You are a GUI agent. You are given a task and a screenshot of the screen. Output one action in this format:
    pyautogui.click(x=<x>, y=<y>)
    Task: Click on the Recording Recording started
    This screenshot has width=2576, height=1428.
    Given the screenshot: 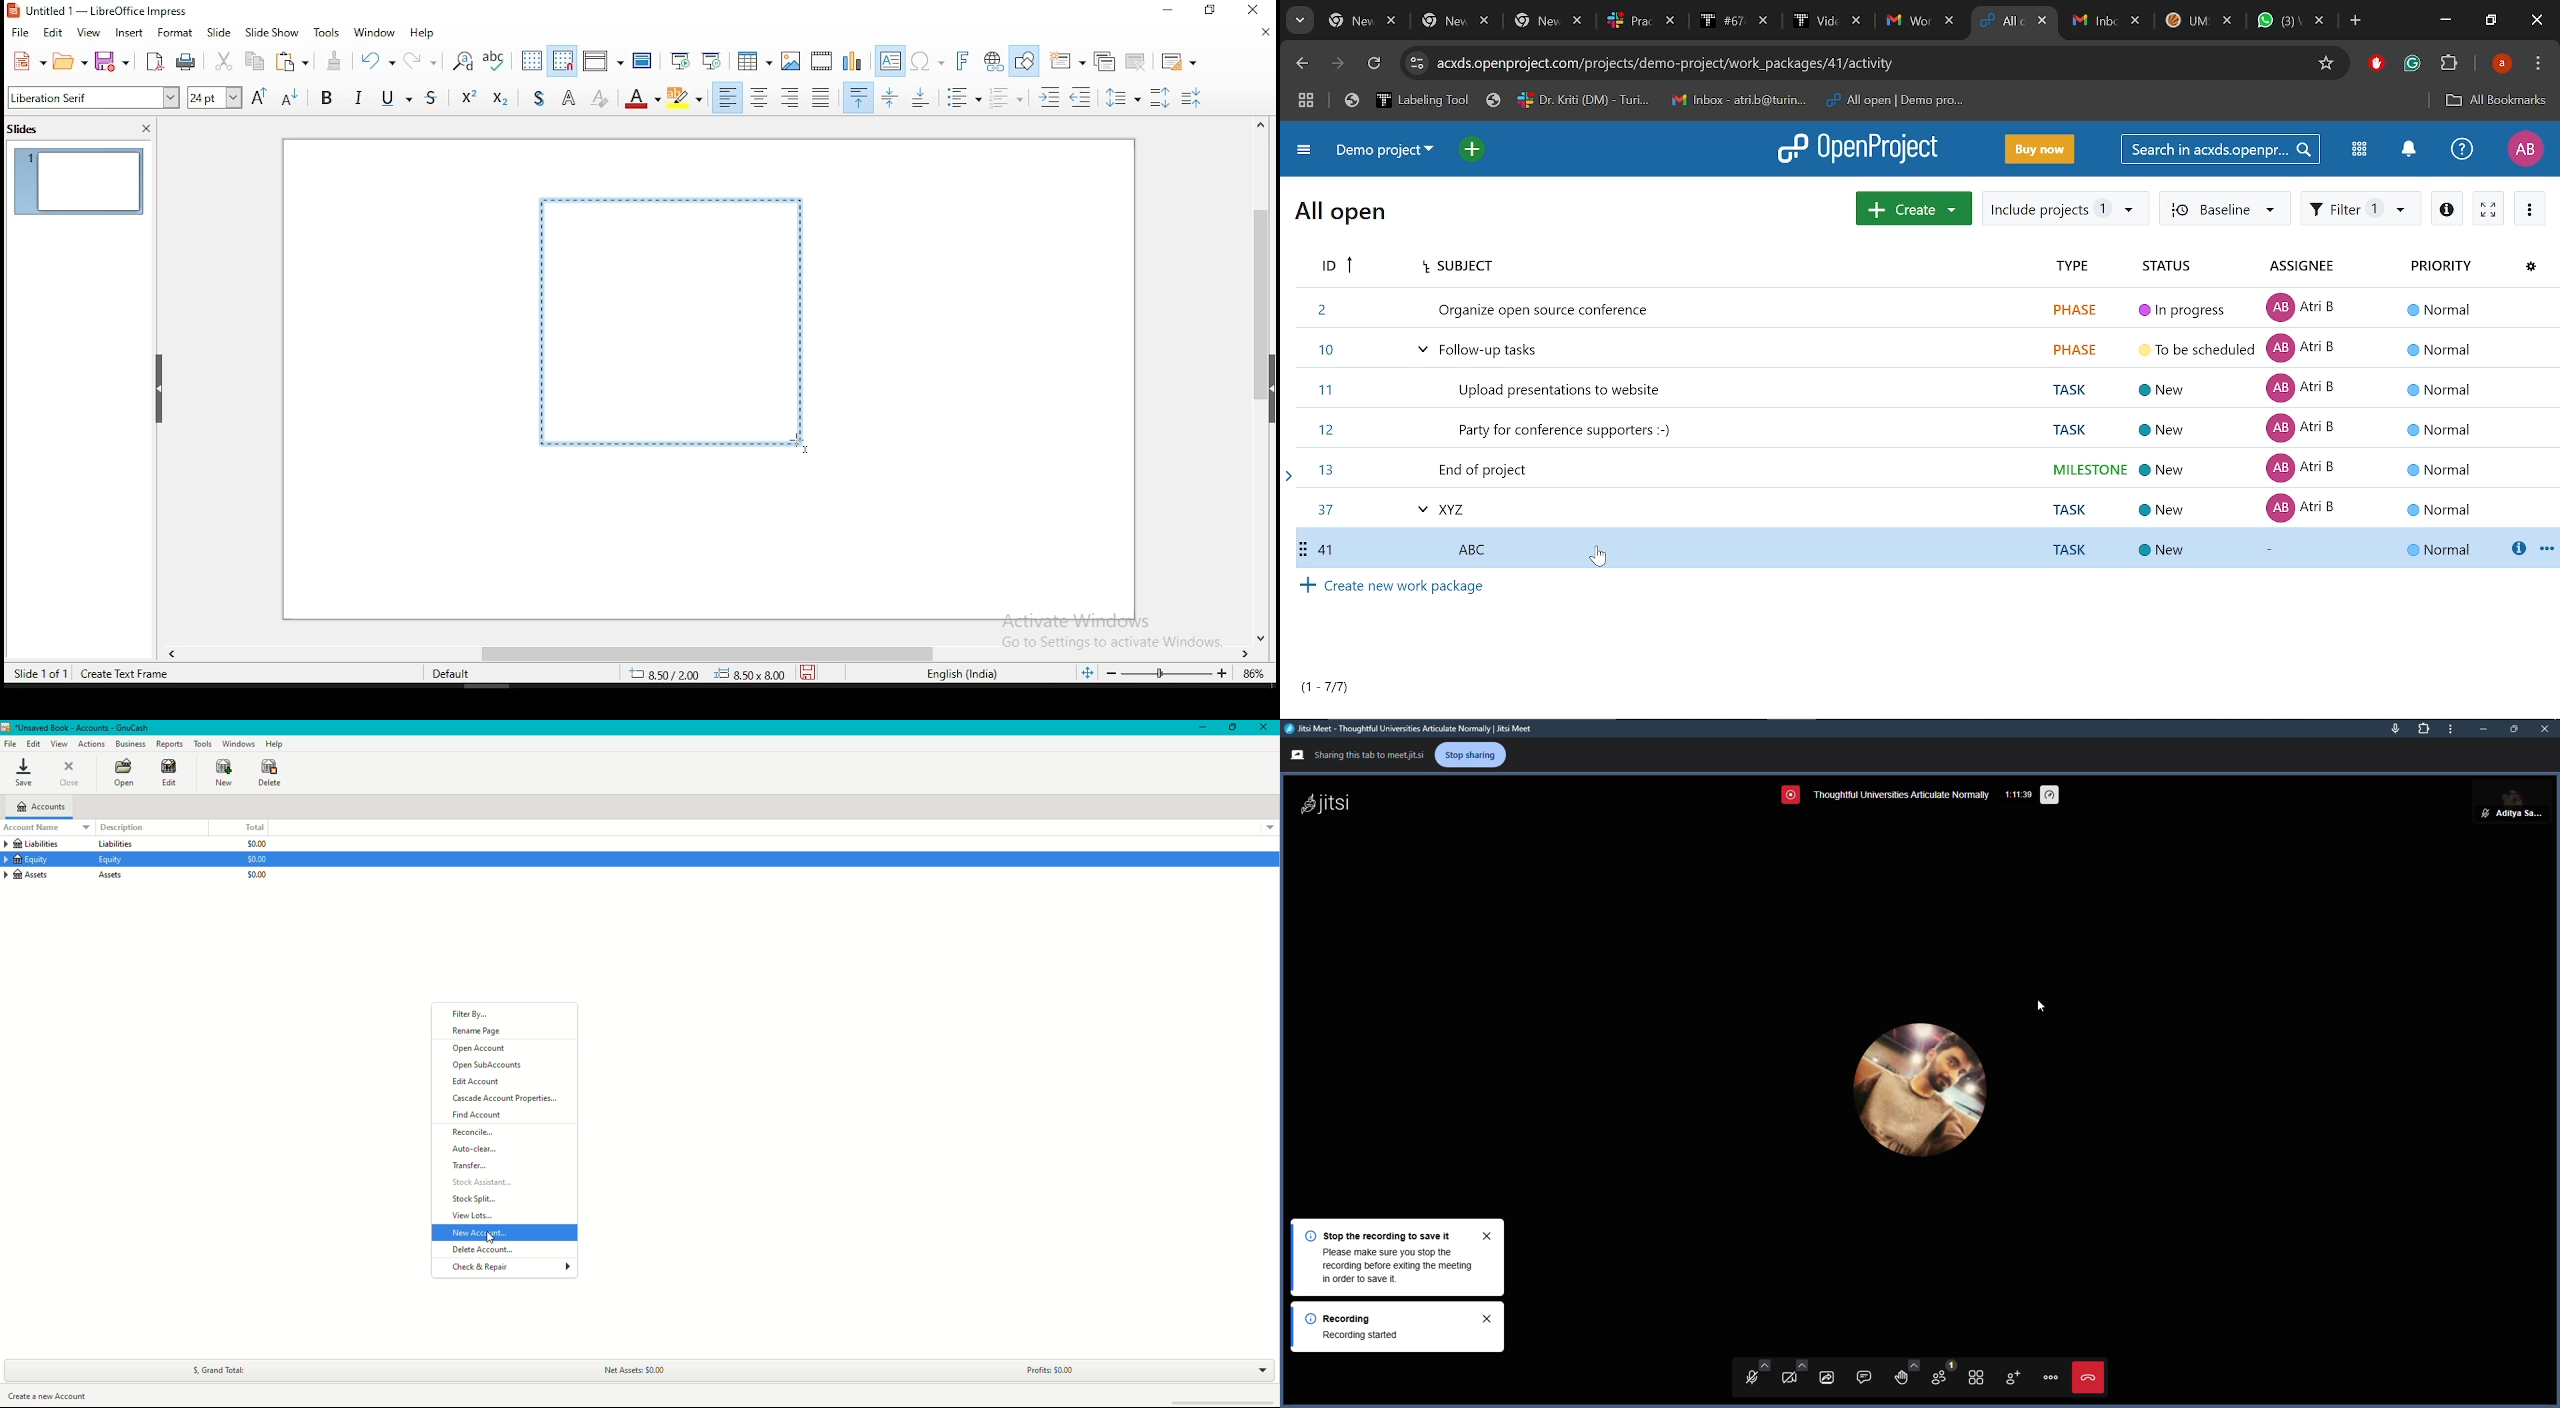 What is the action you would take?
    pyautogui.click(x=1365, y=1328)
    